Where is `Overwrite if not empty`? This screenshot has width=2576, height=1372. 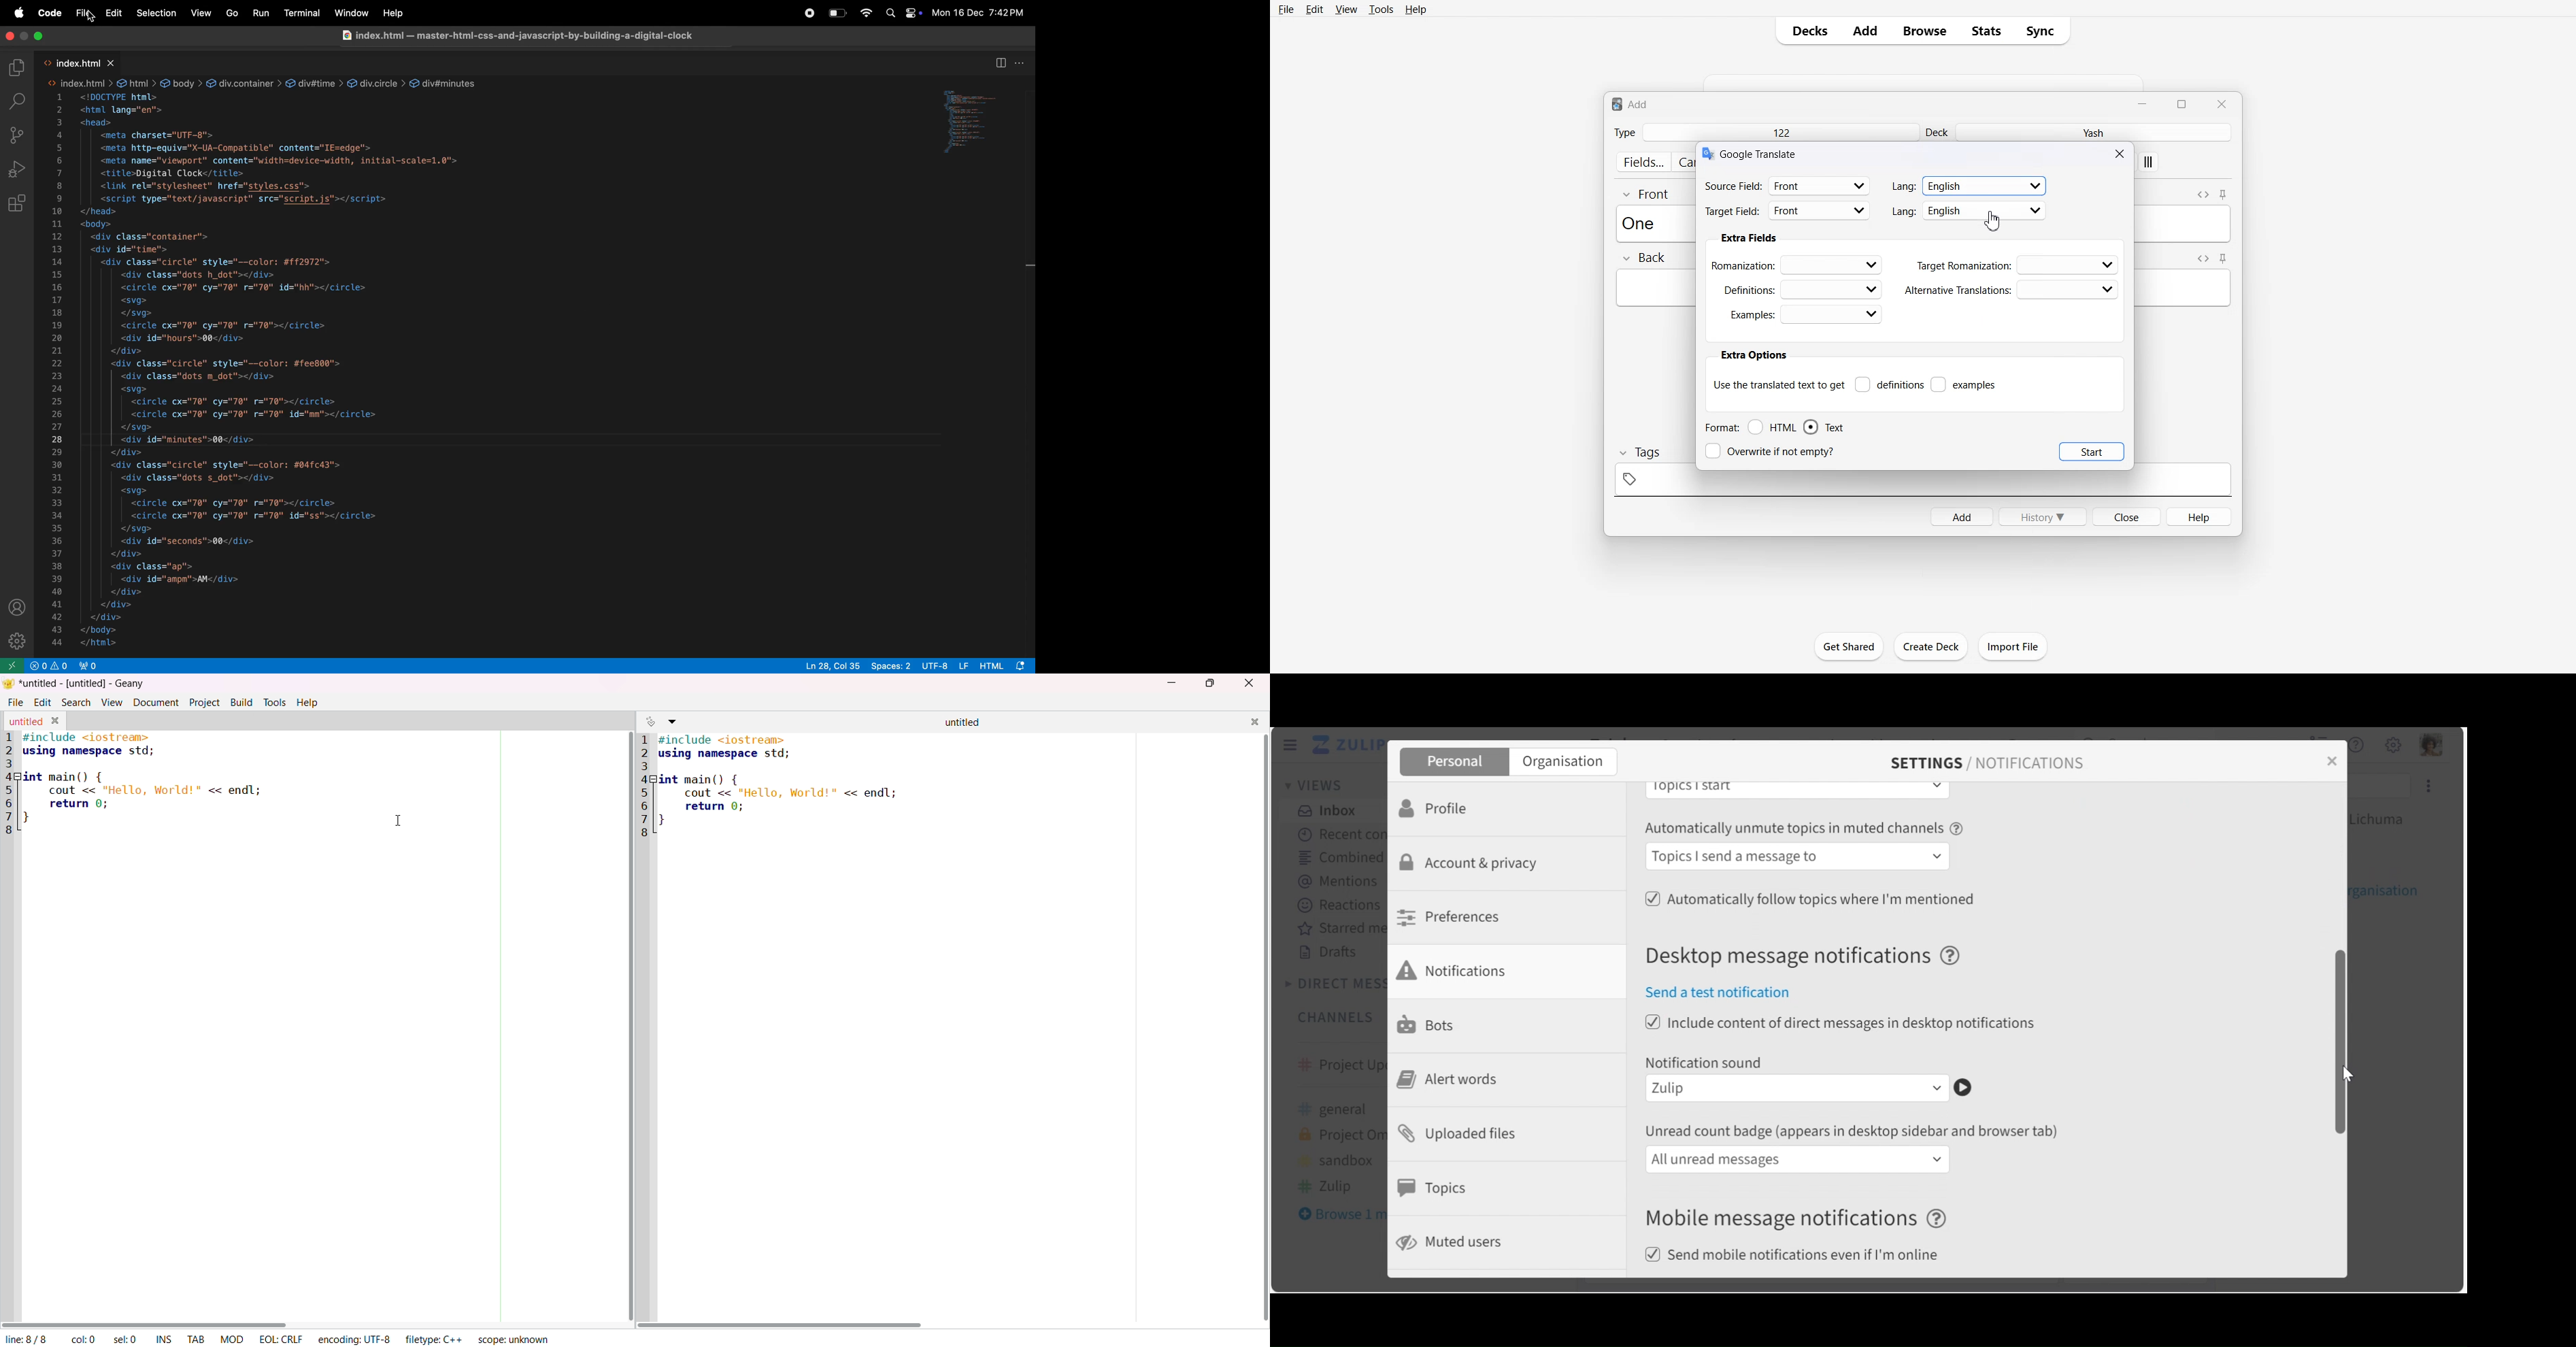
Overwrite if not empty is located at coordinates (1773, 451).